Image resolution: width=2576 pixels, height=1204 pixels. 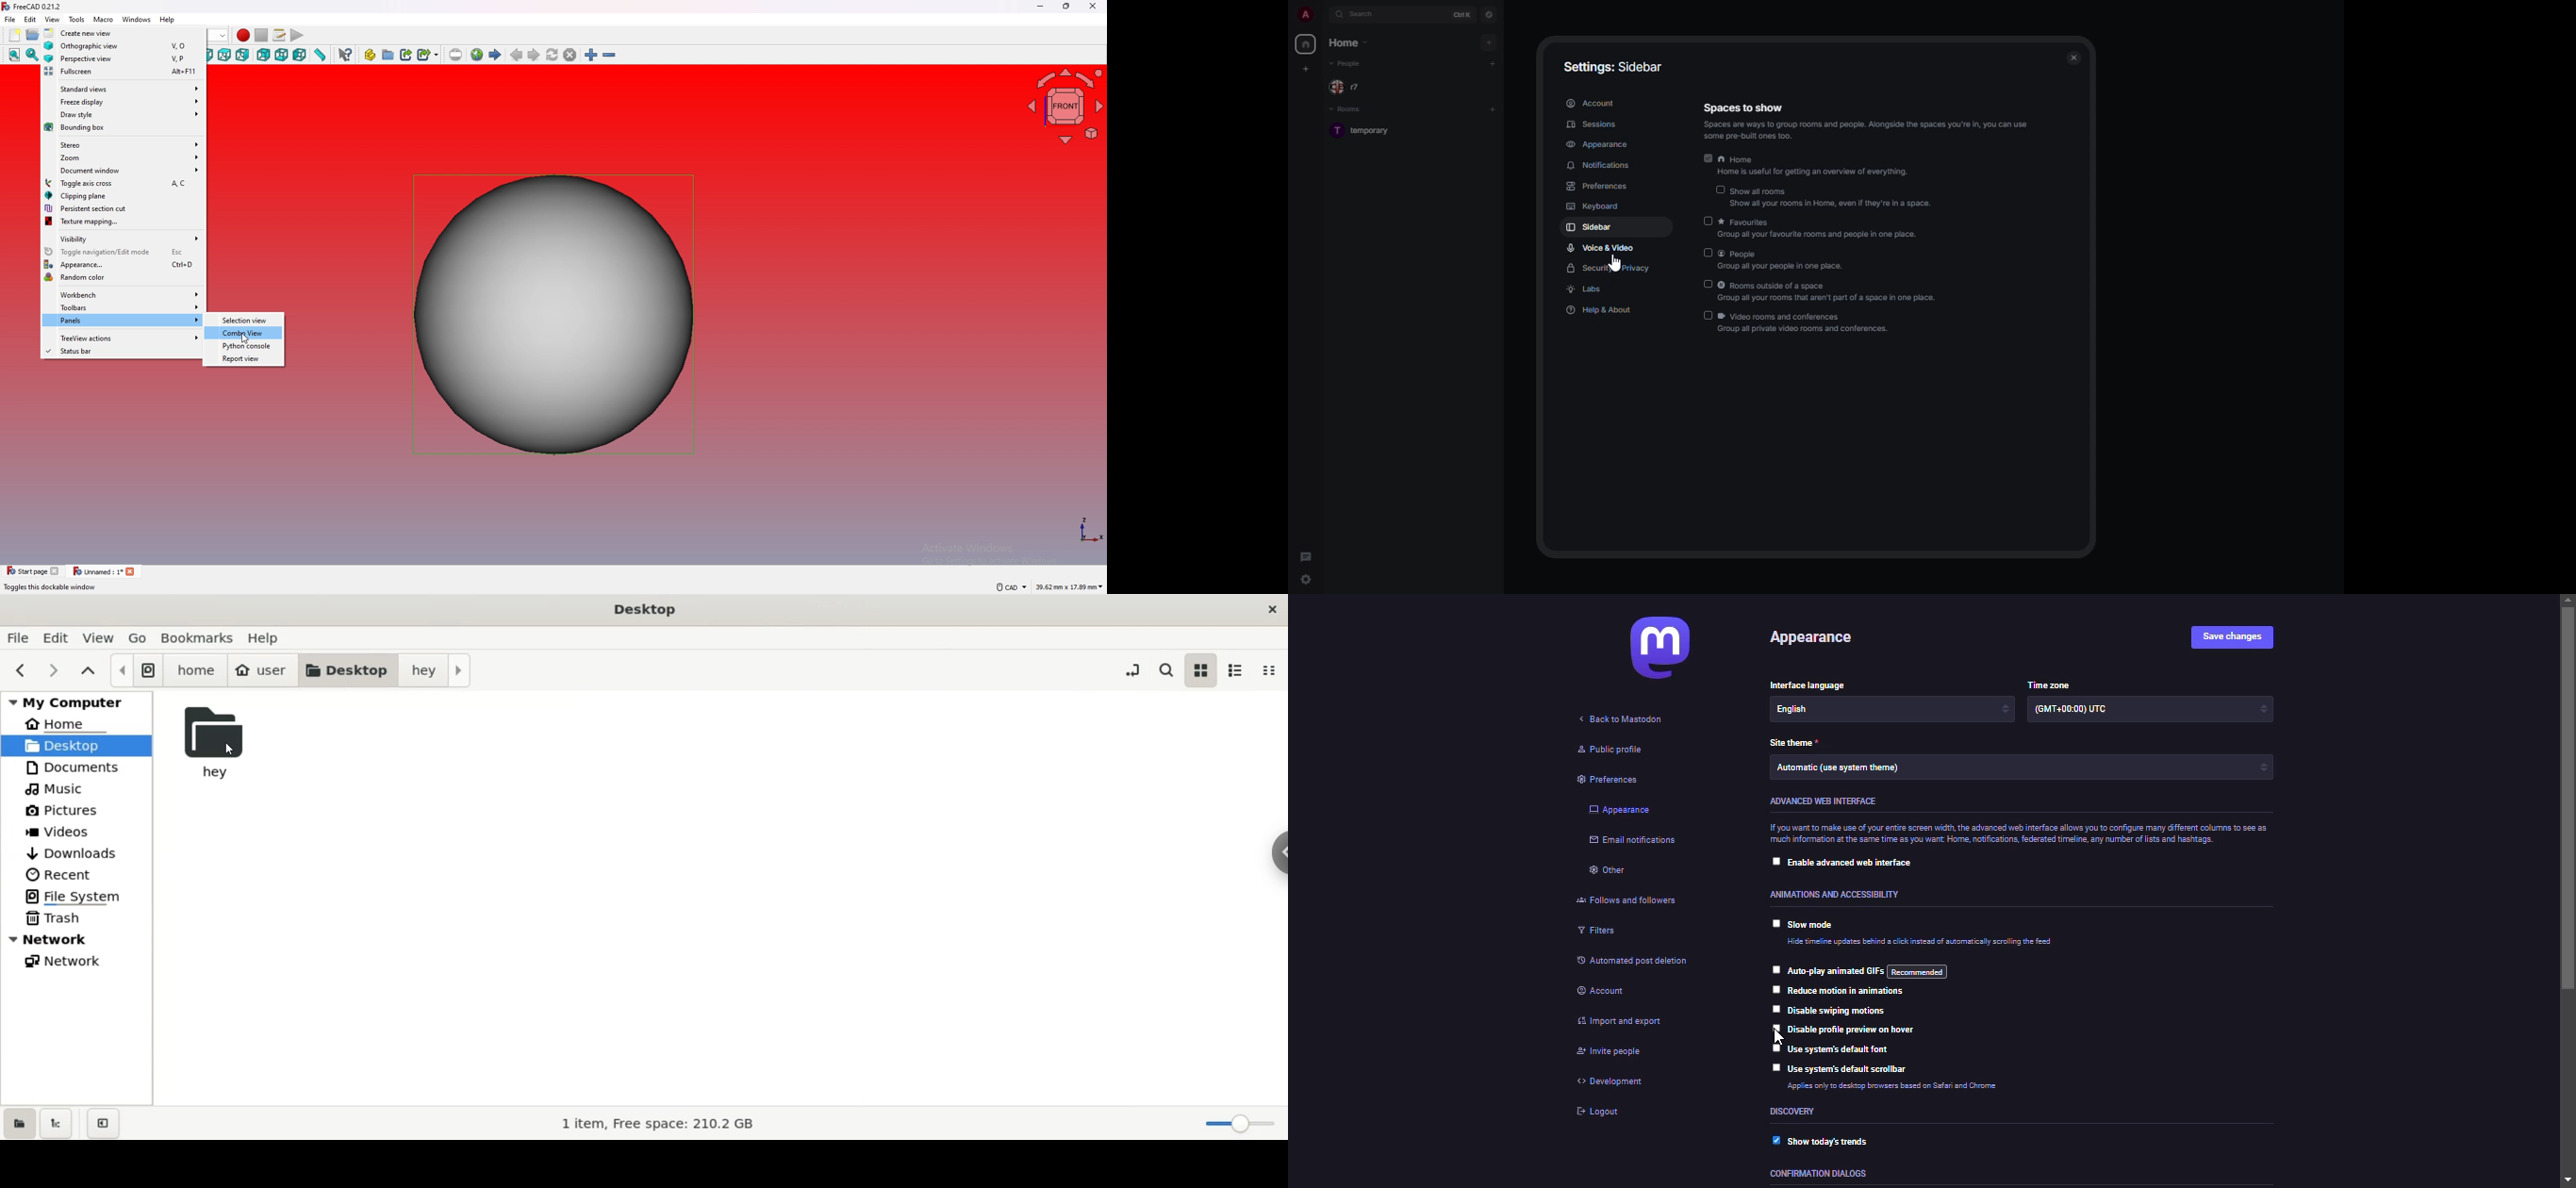 What do you see at coordinates (1093, 6) in the screenshot?
I see `close` at bounding box center [1093, 6].